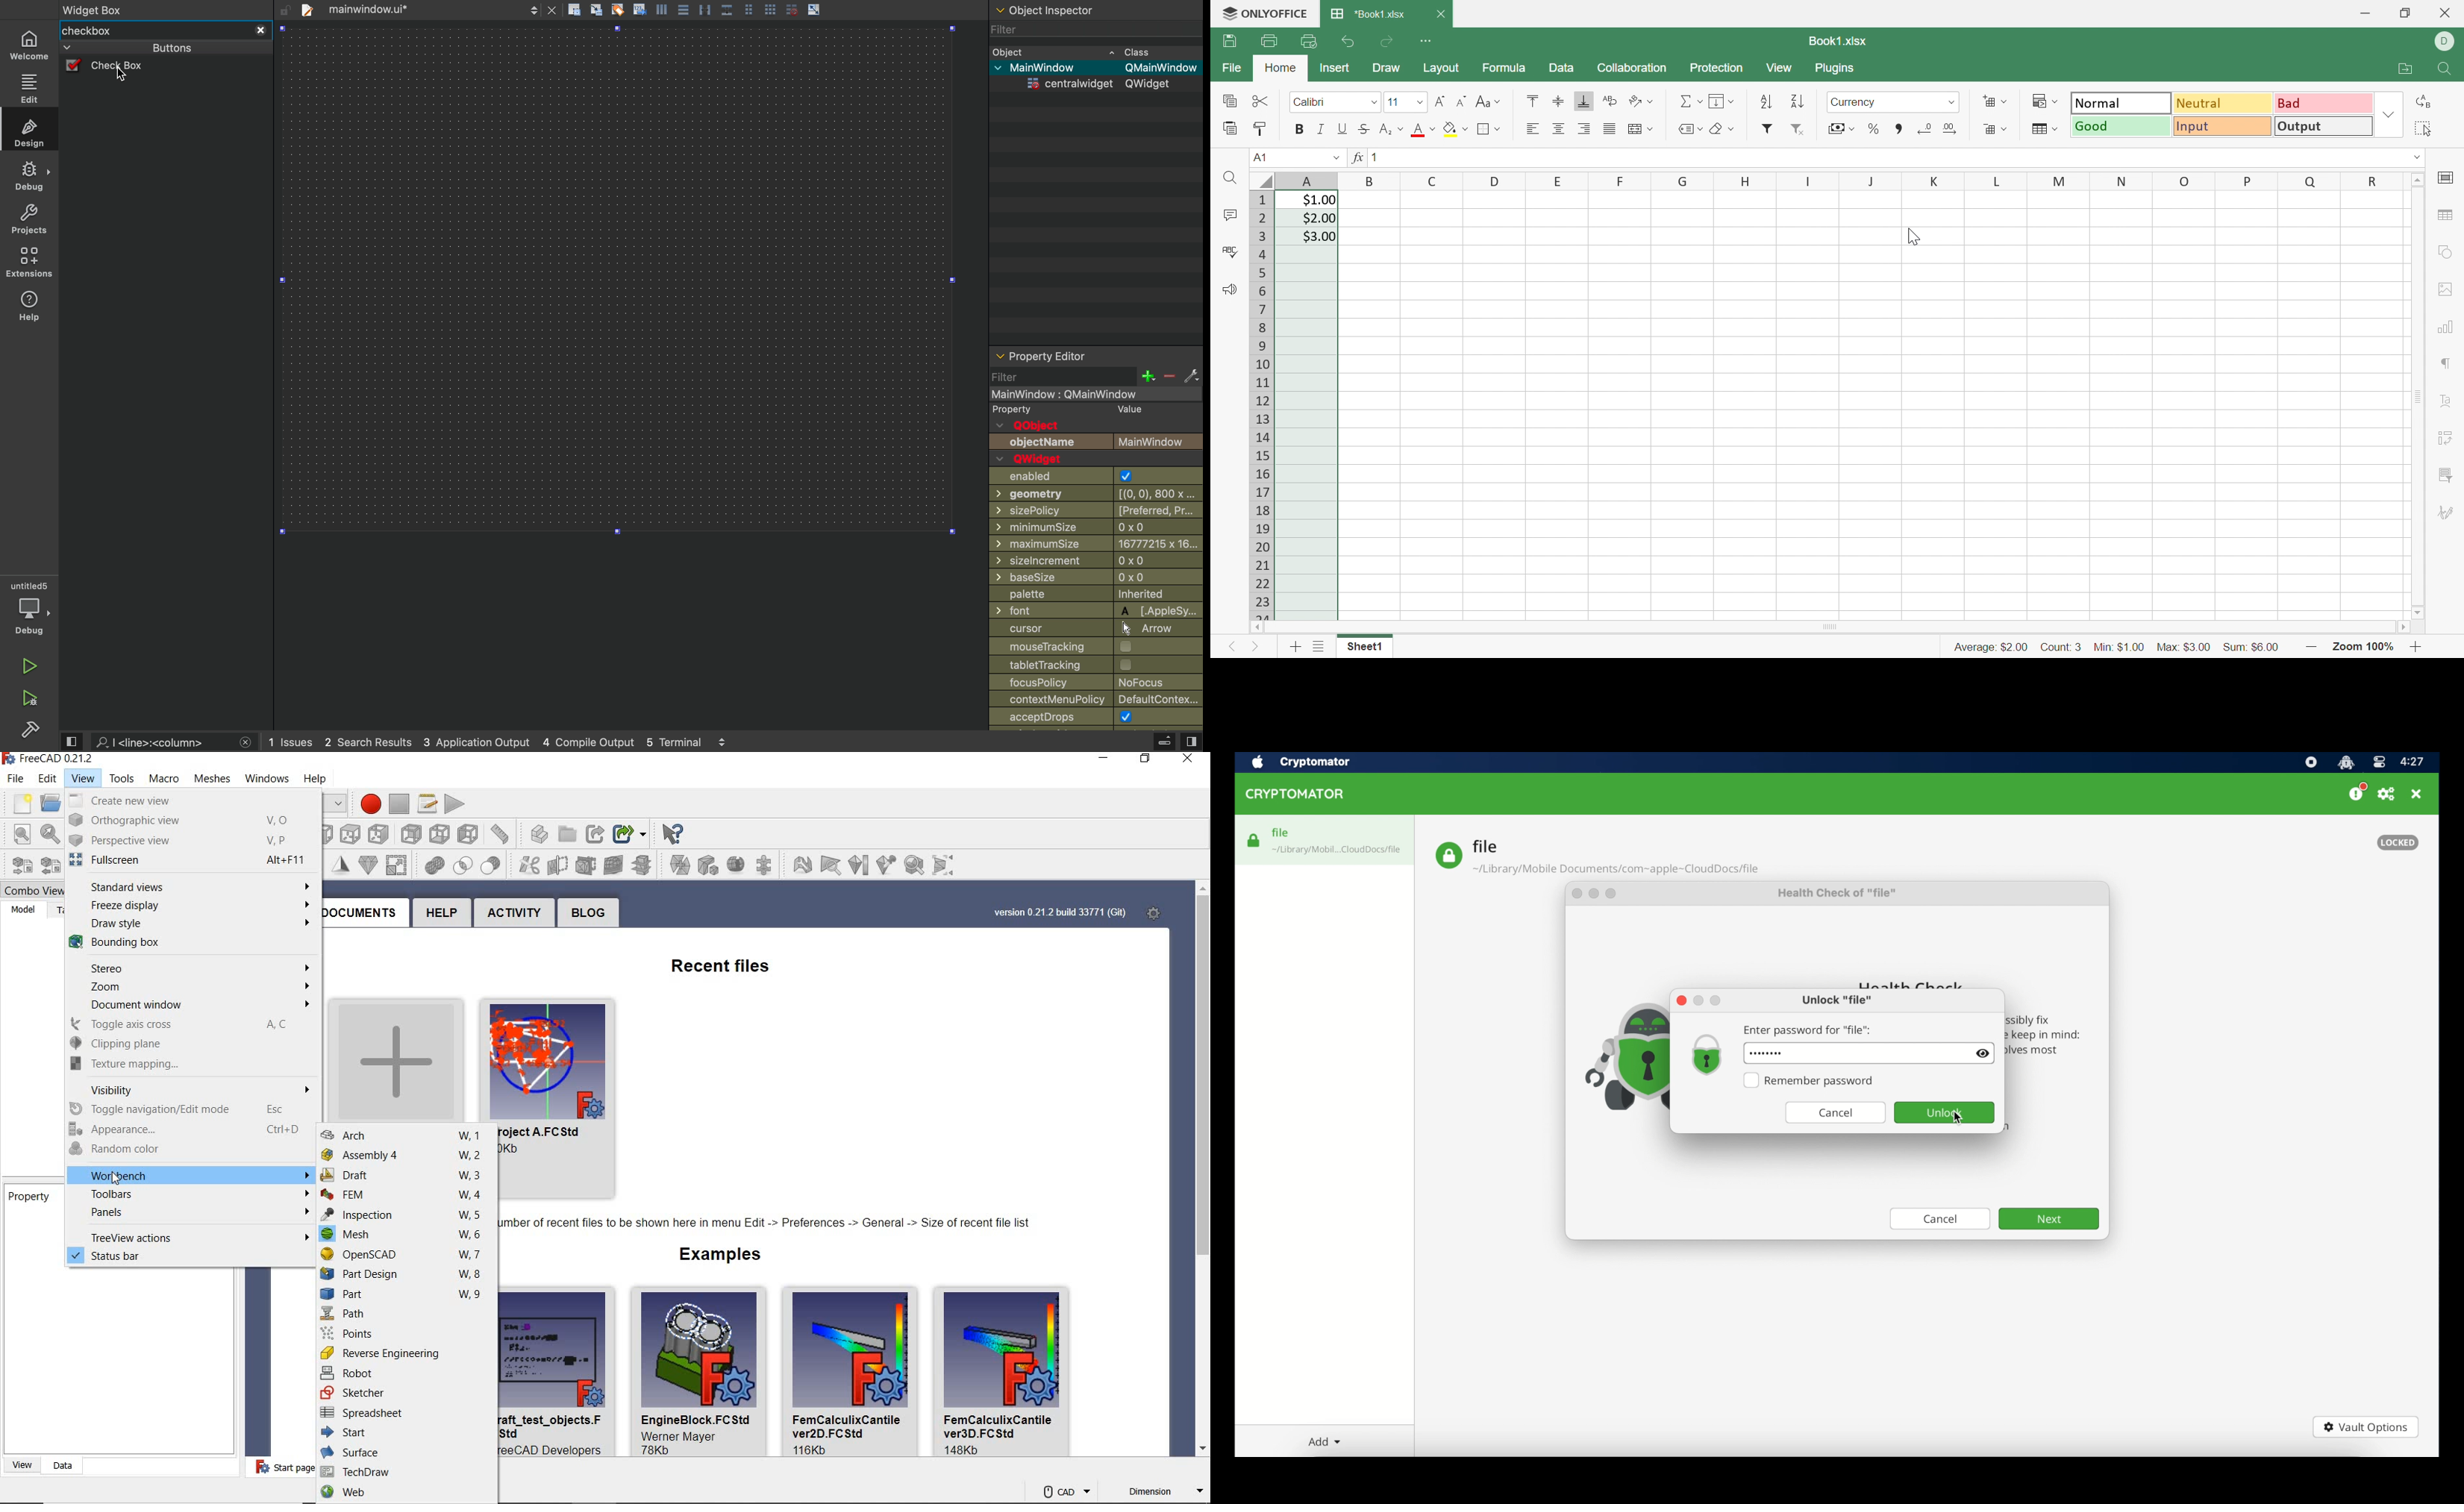  Describe the element at coordinates (1995, 129) in the screenshot. I see `Delete cells` at that location.